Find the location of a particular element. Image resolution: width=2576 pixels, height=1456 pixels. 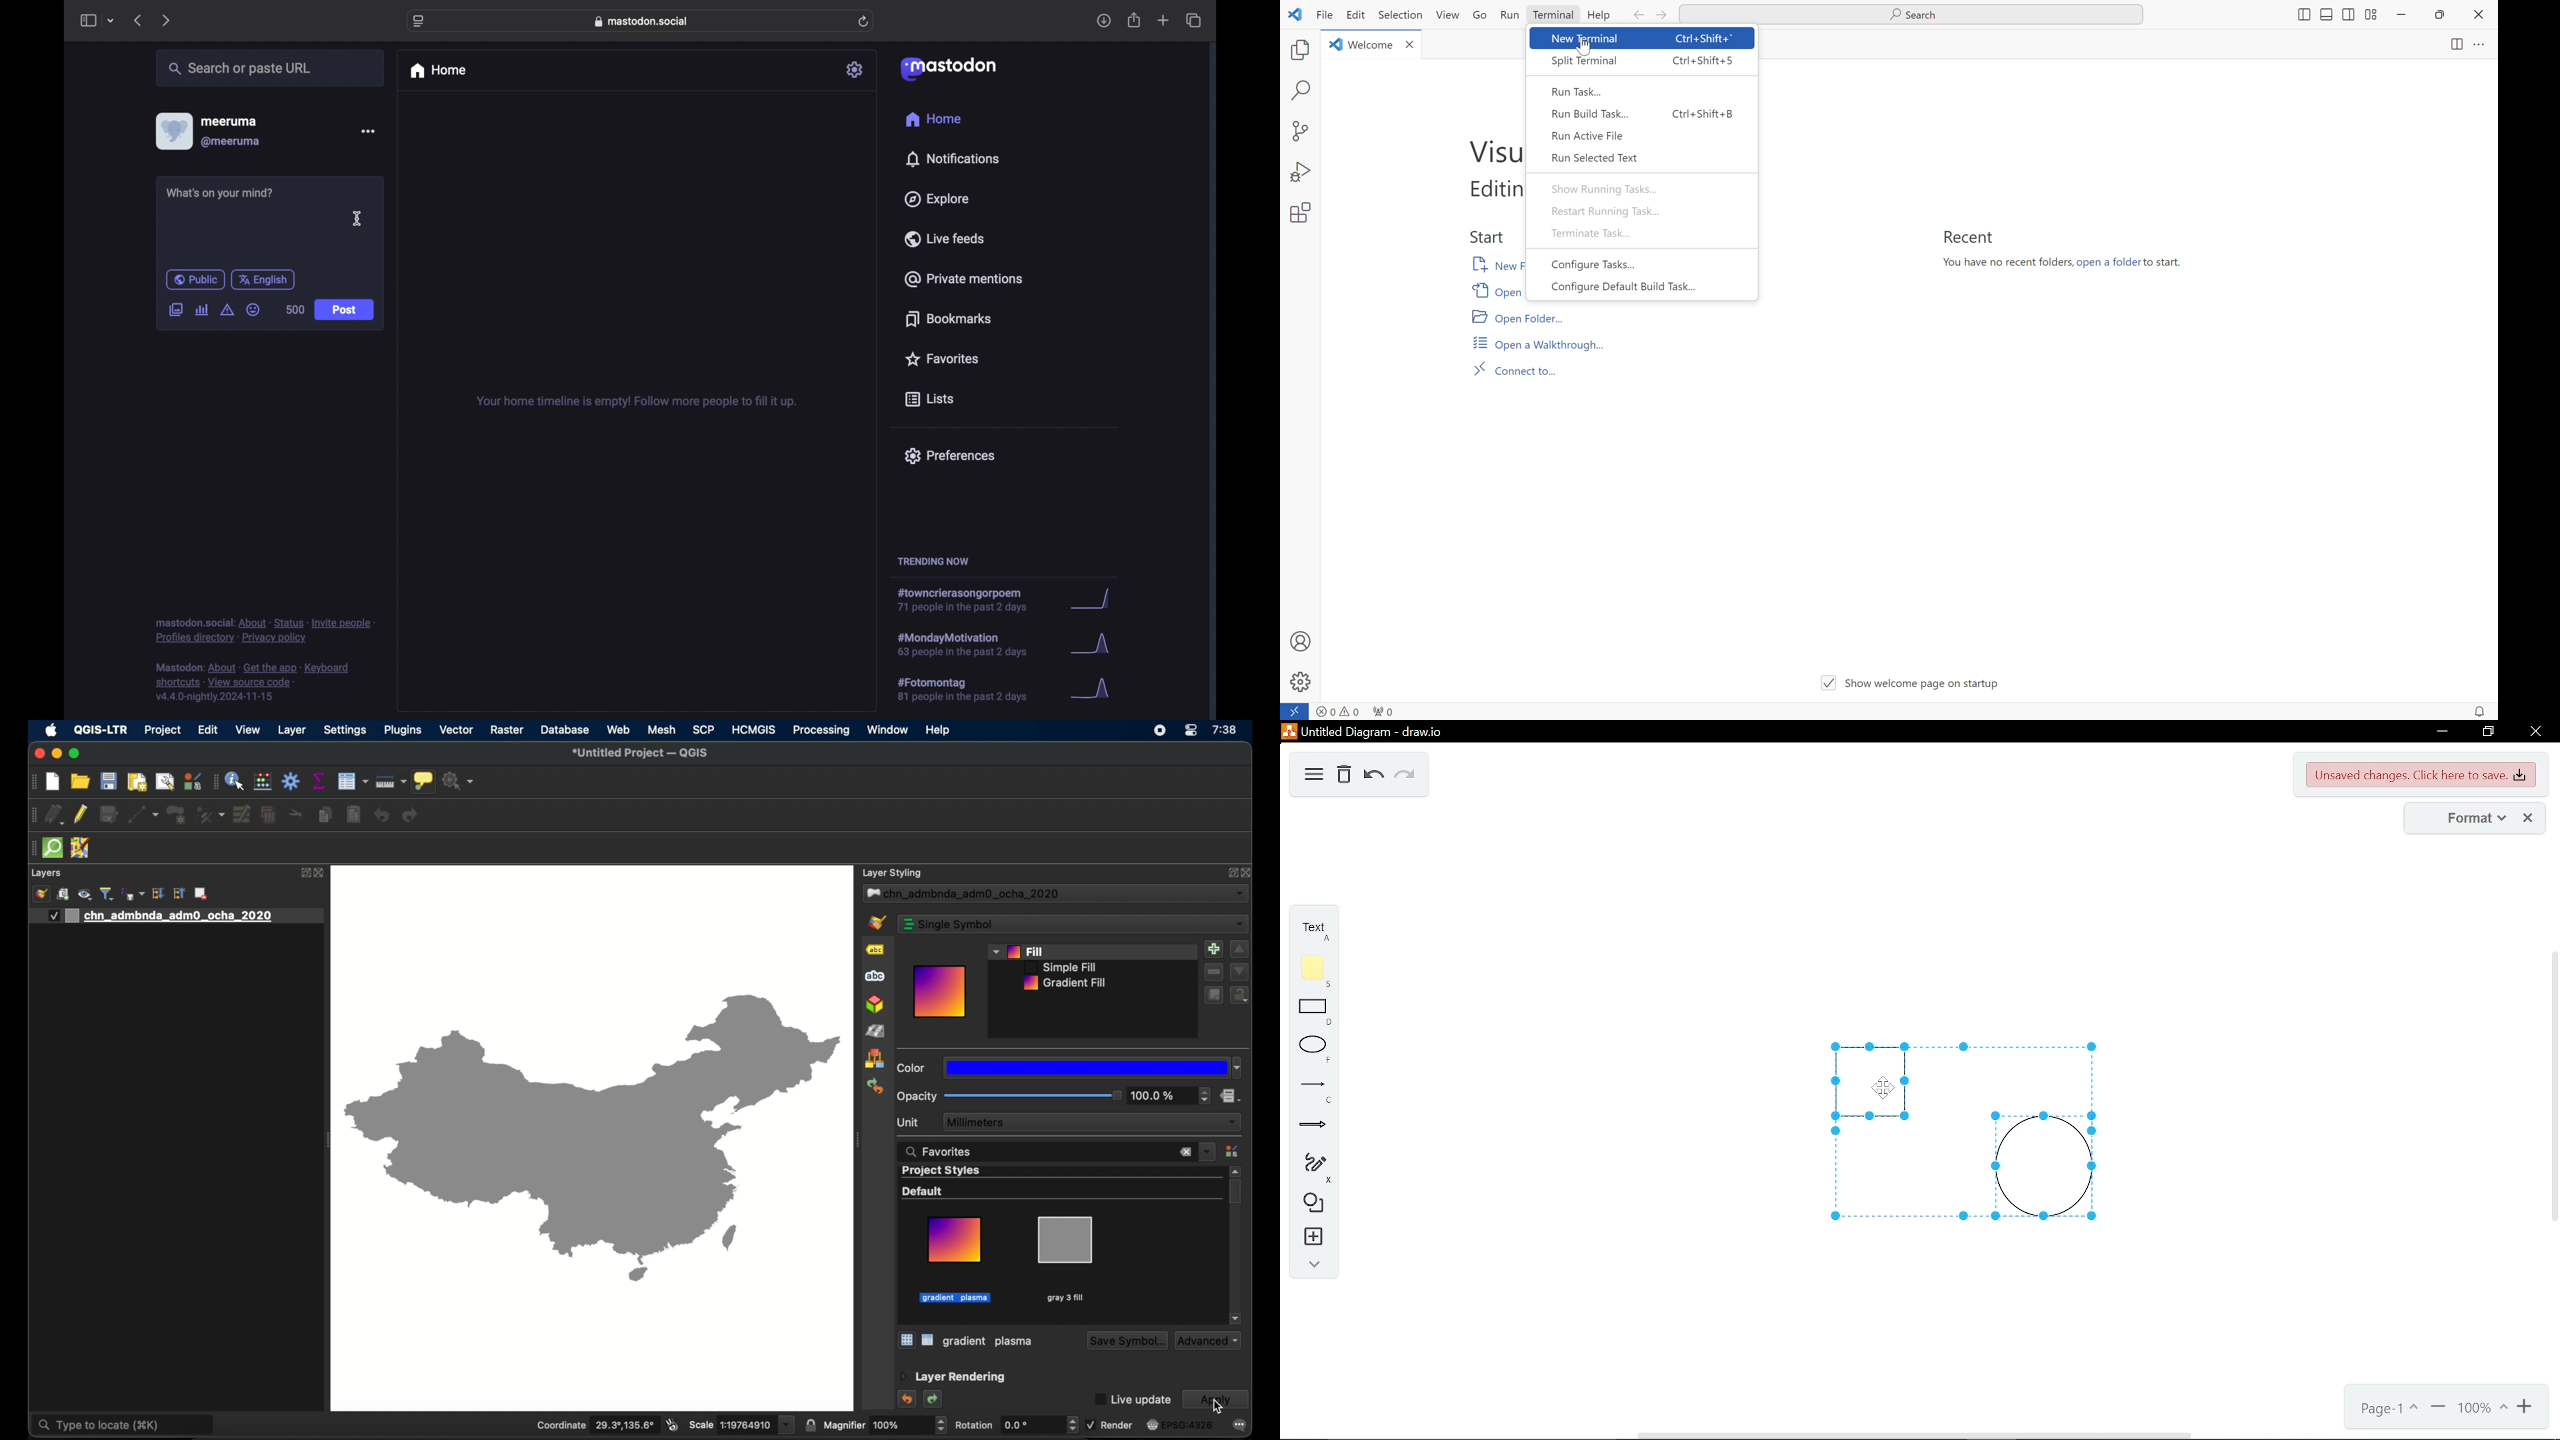

delete is located at coordinates (1345, 777).